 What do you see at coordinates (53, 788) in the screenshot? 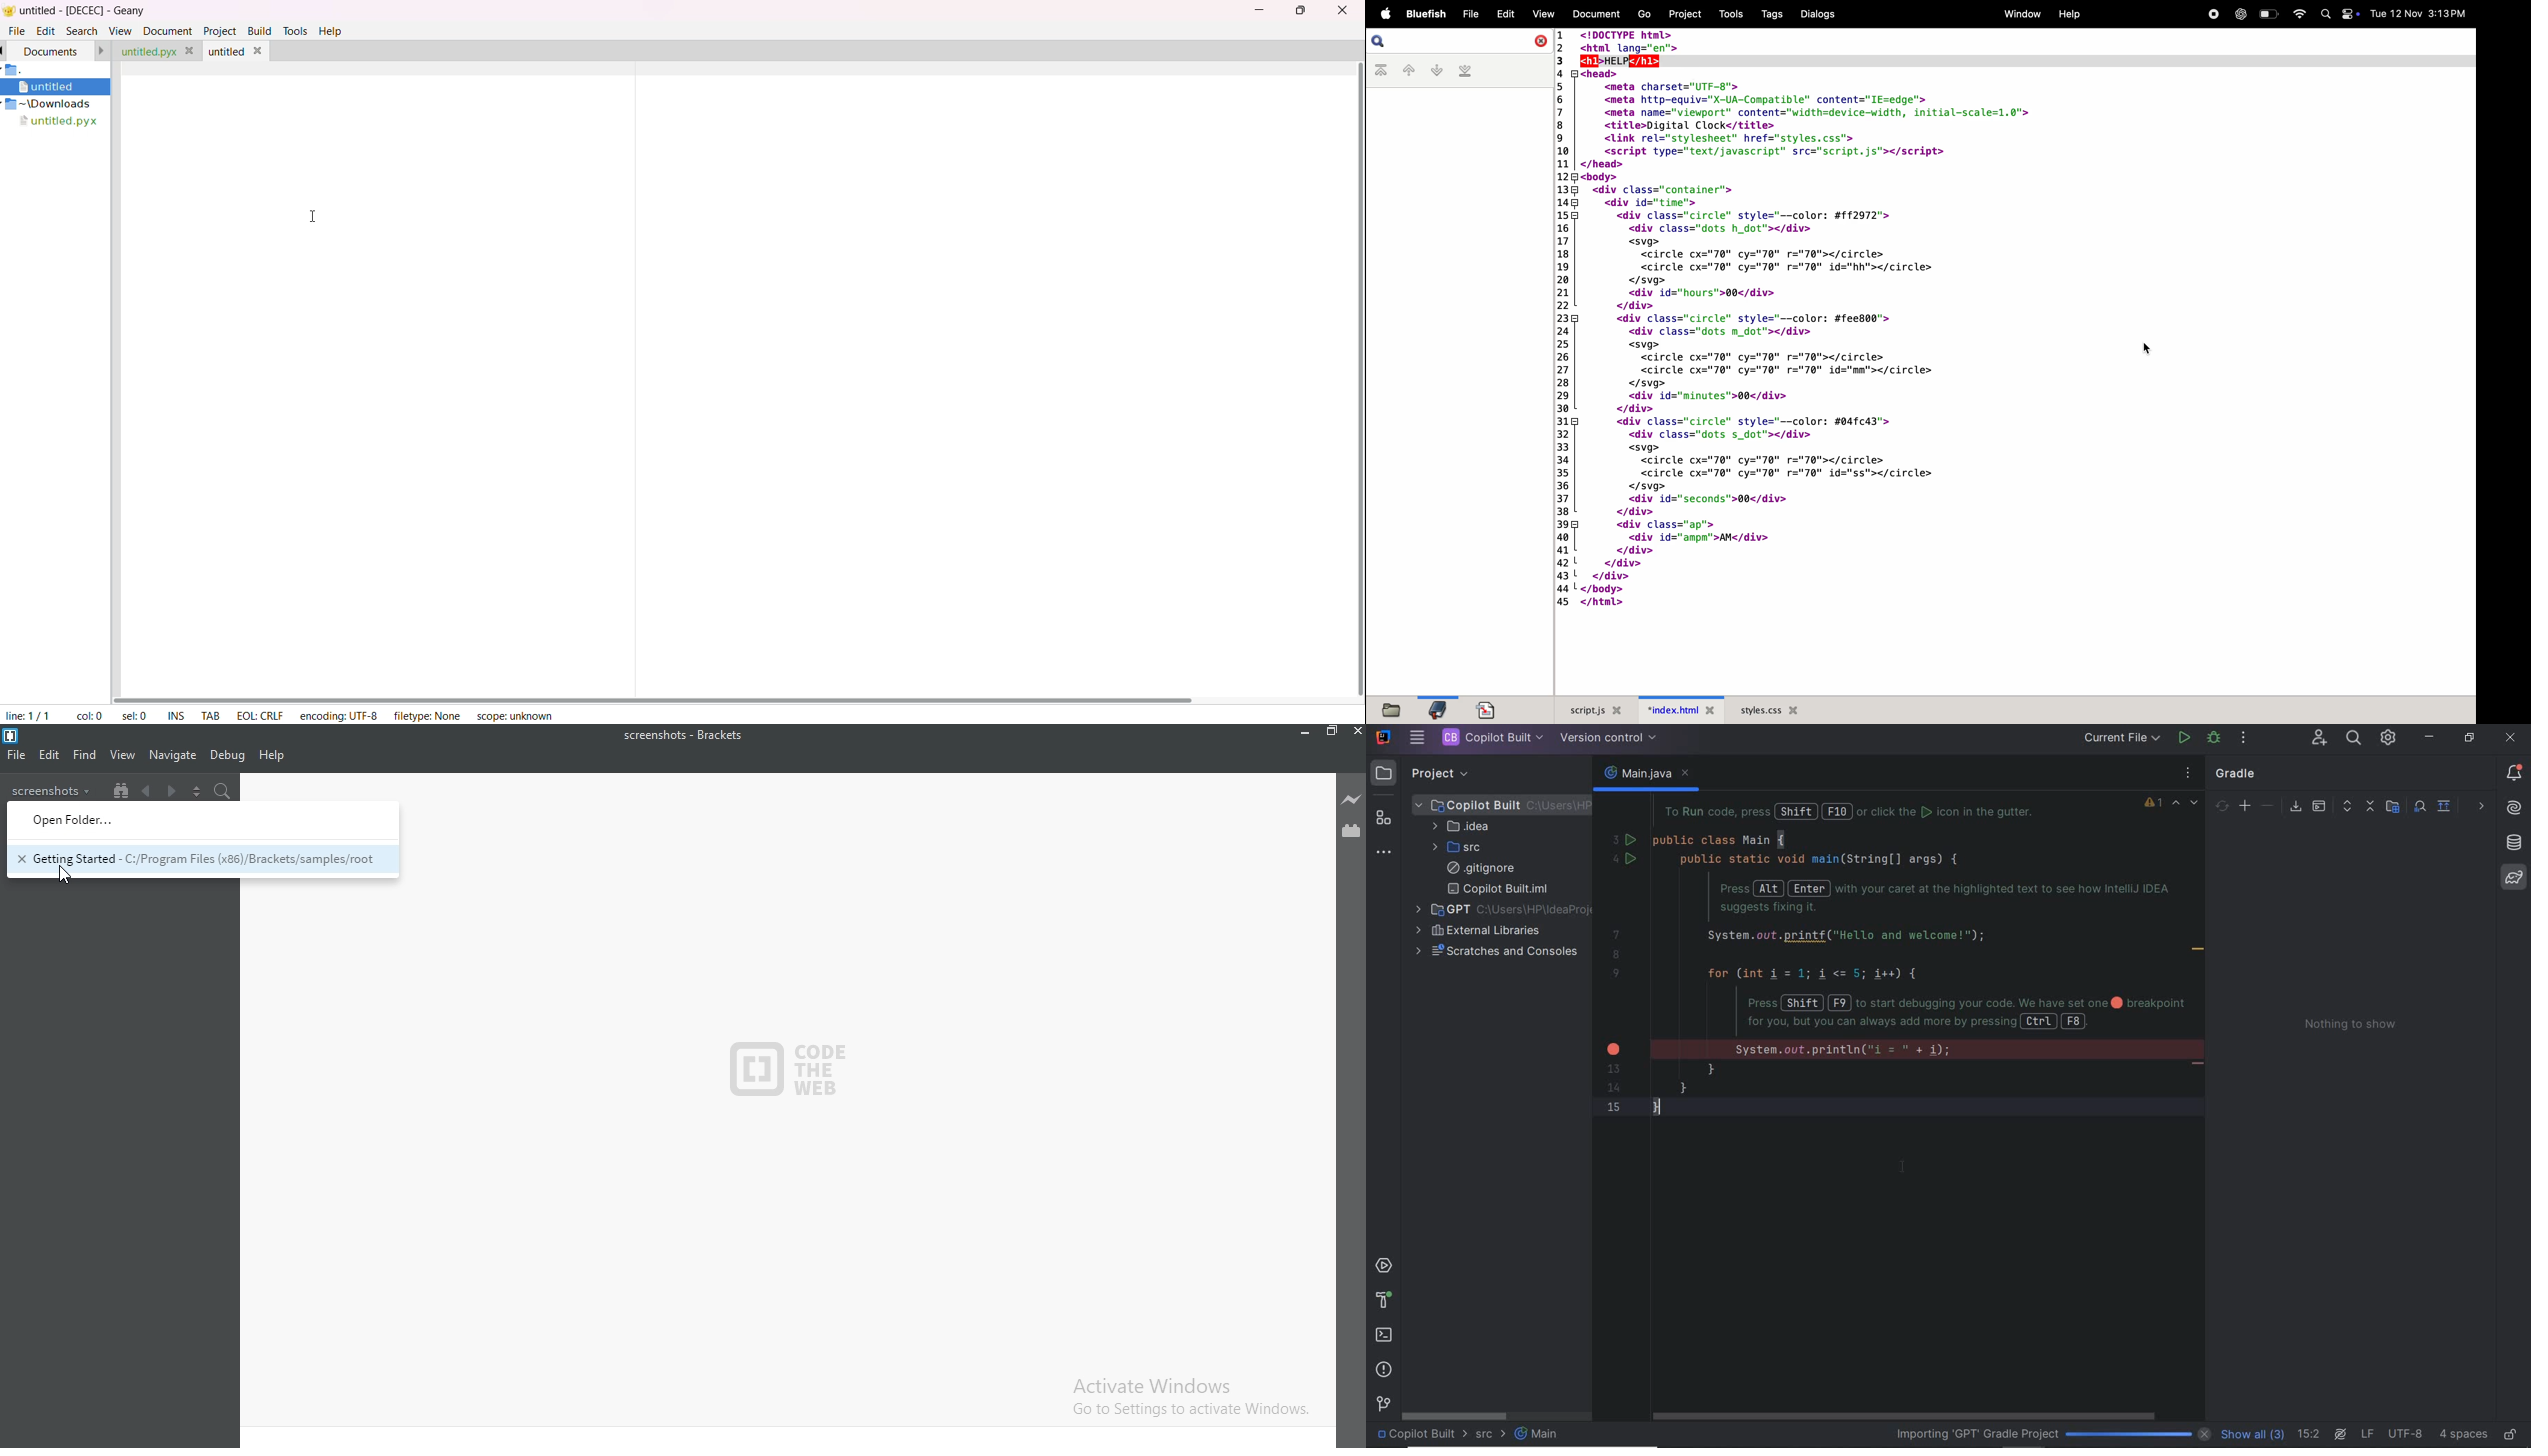
I see `screenshots dropdown` at bounding box center [53, 788].